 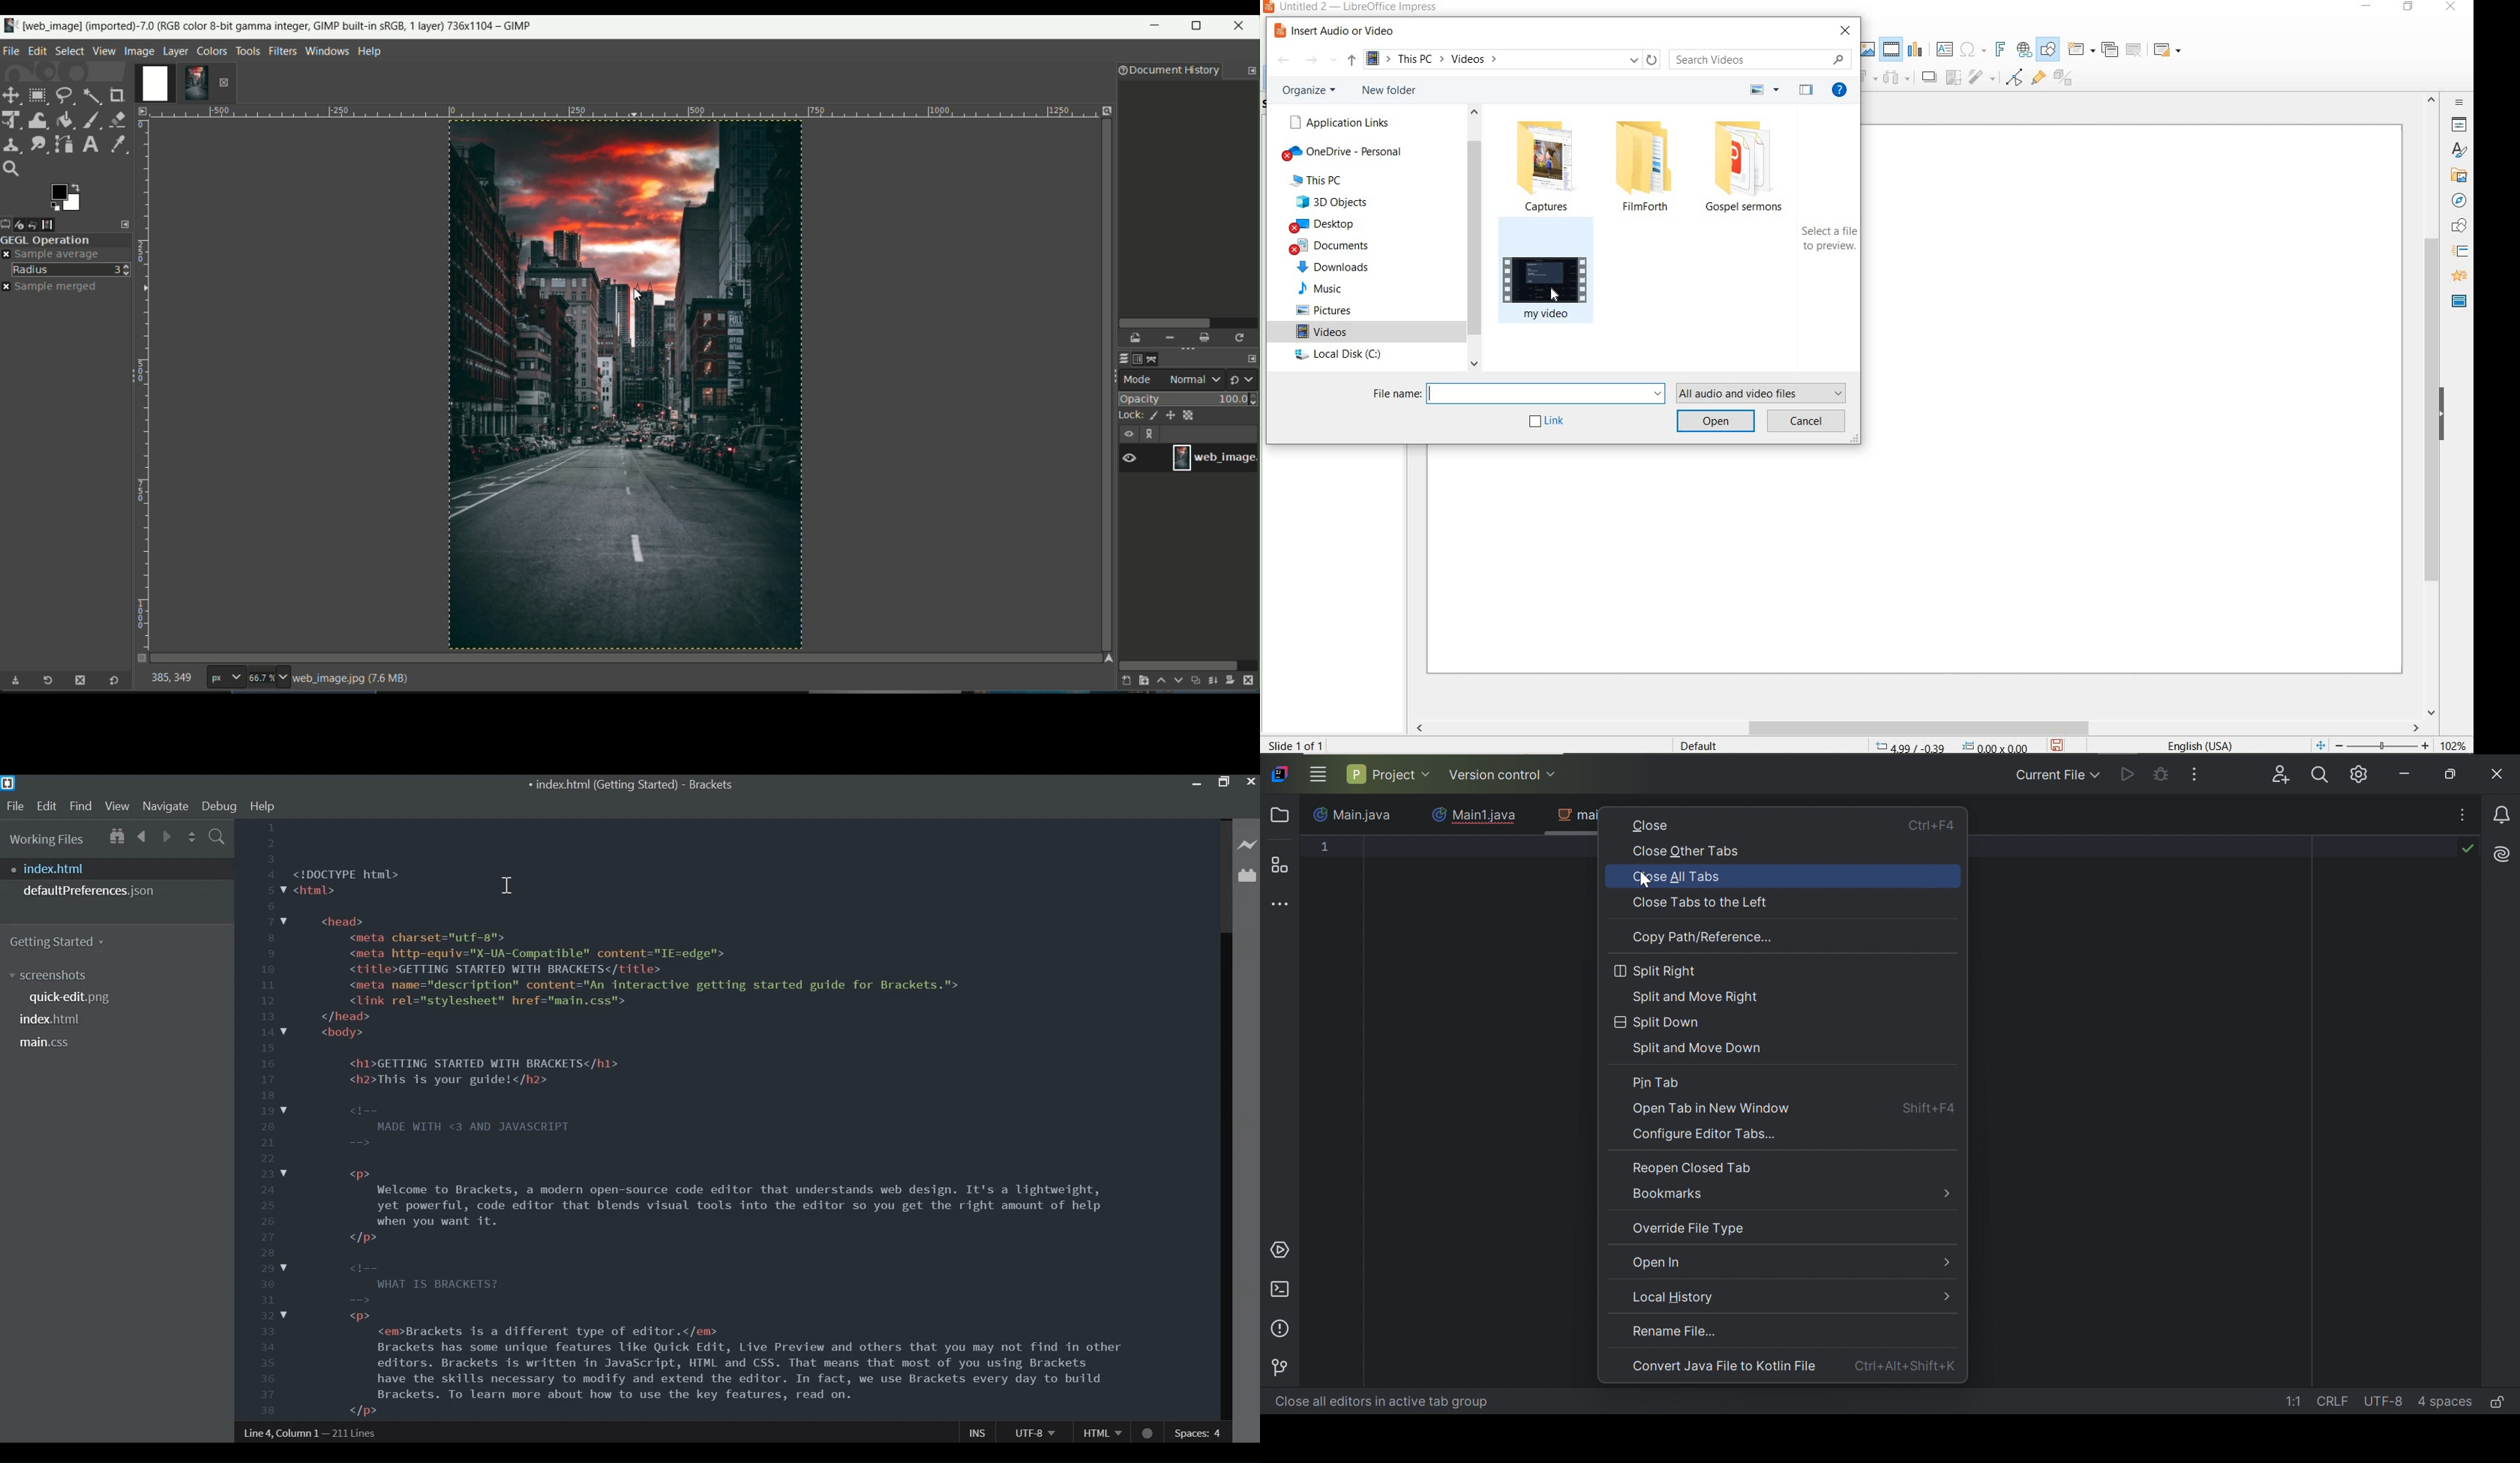 What do you see at coordinates (637, 297) in the screenshot?
I see `cursor` at bounding box center [637, 297].